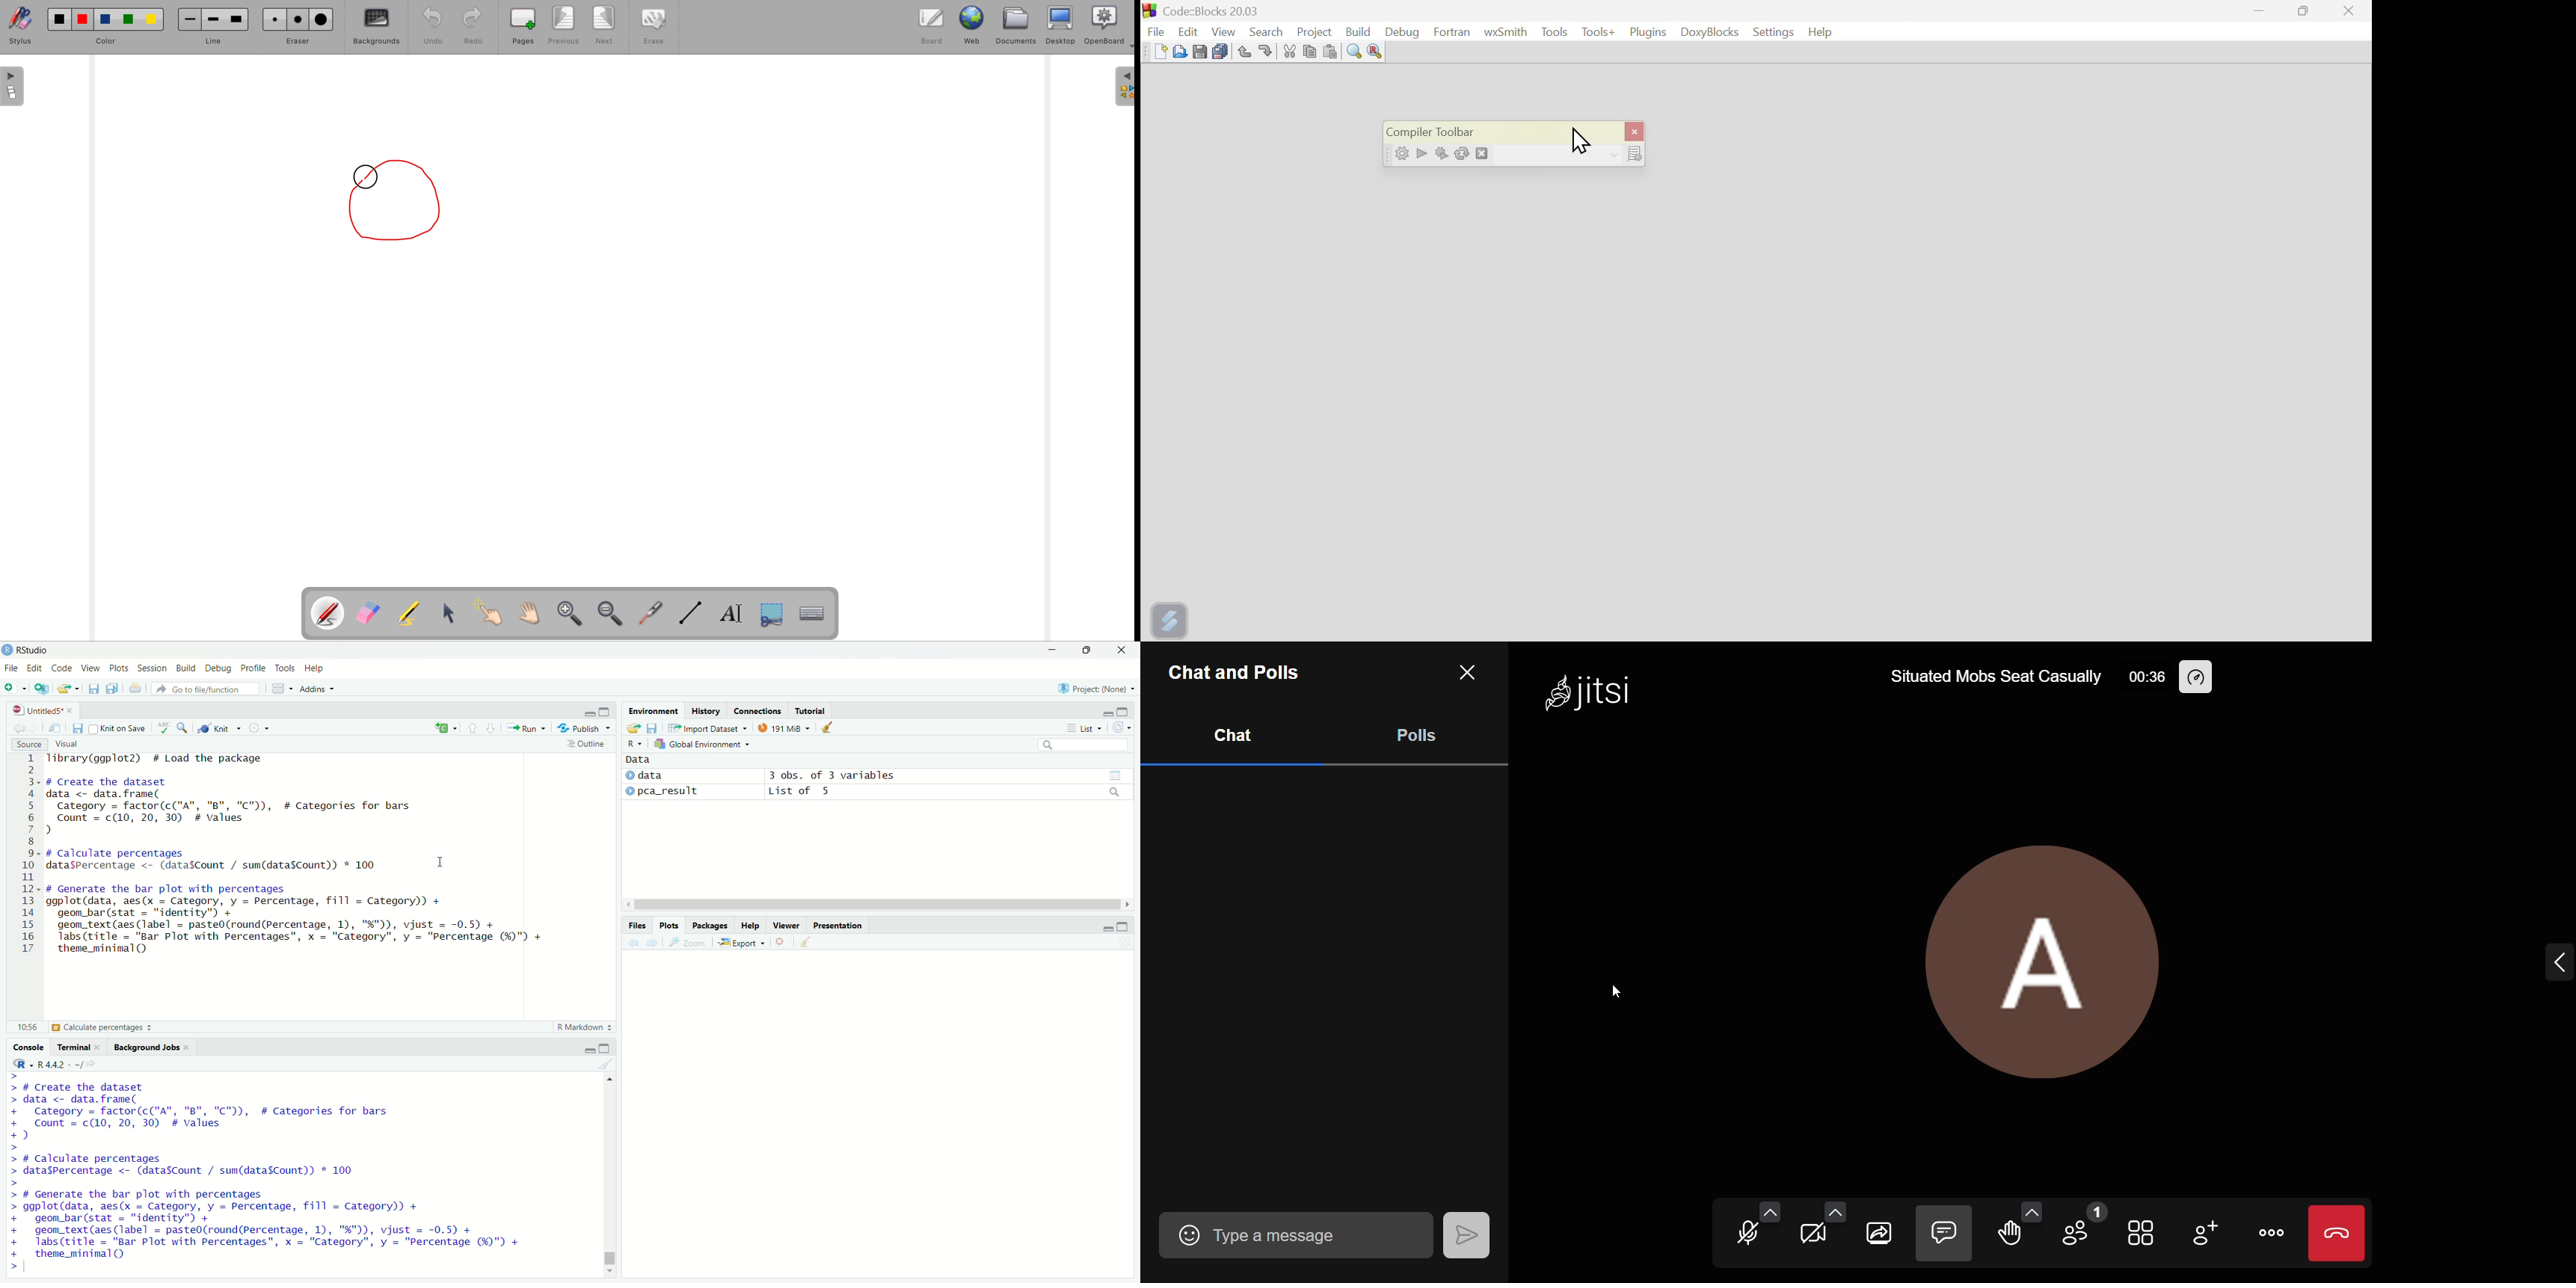  I want to click on horizontal scrollbar, so click(879, 905).